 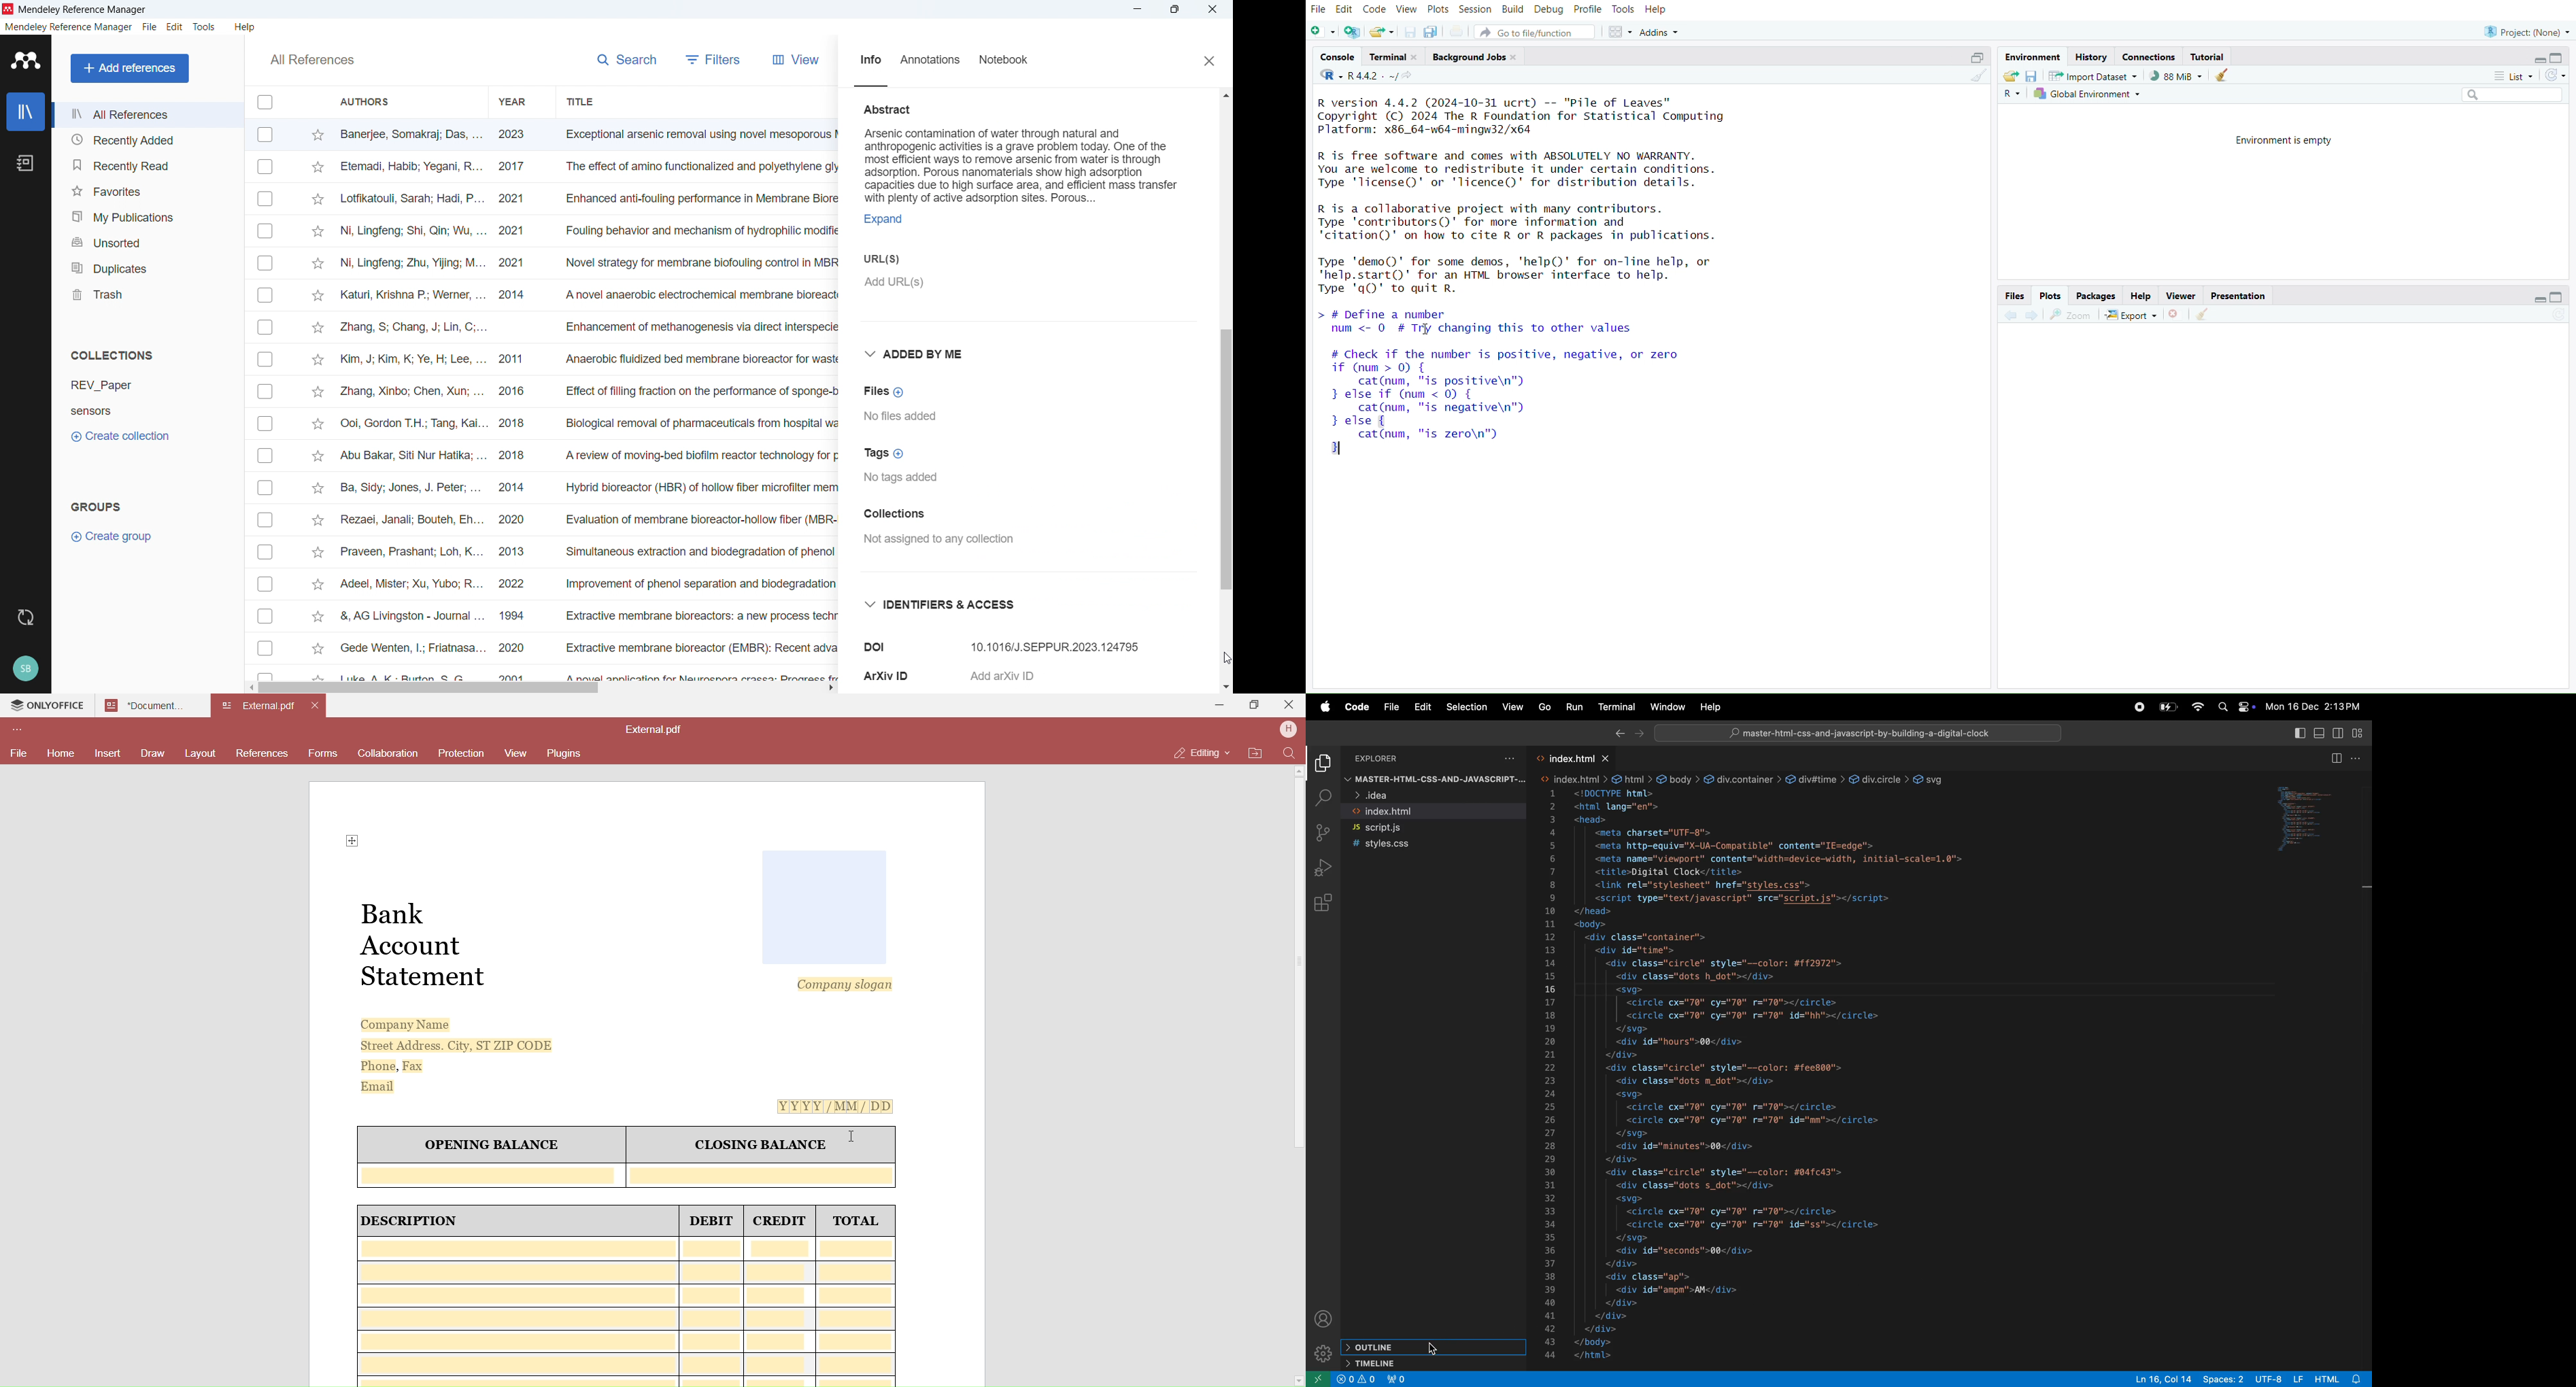 I want to click on CREDIT, so click(x=781, y=1222).